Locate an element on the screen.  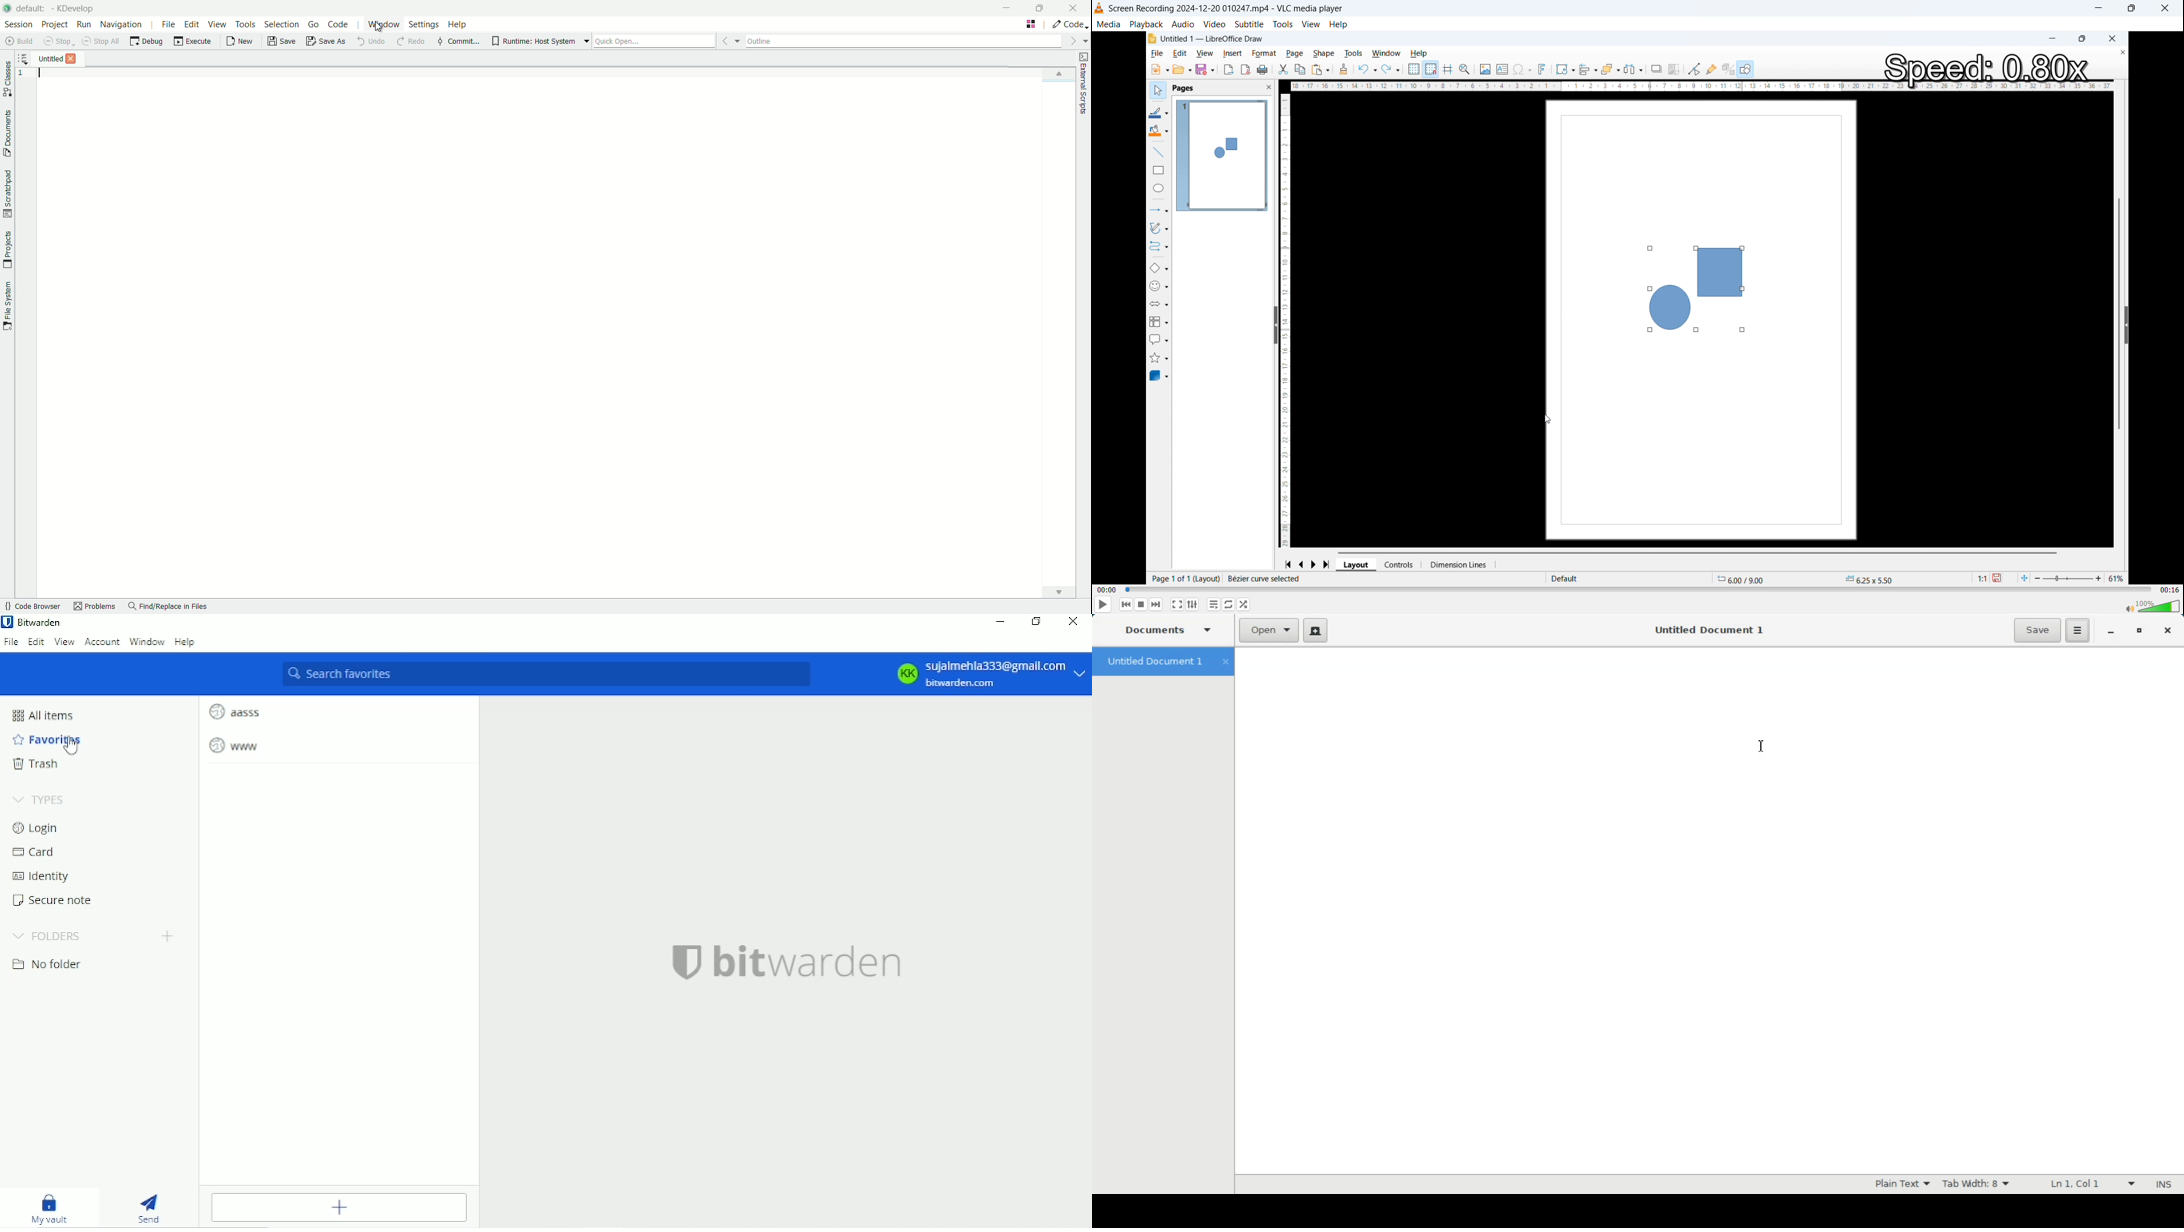
Audio  is located at coordinates (1184, 24).